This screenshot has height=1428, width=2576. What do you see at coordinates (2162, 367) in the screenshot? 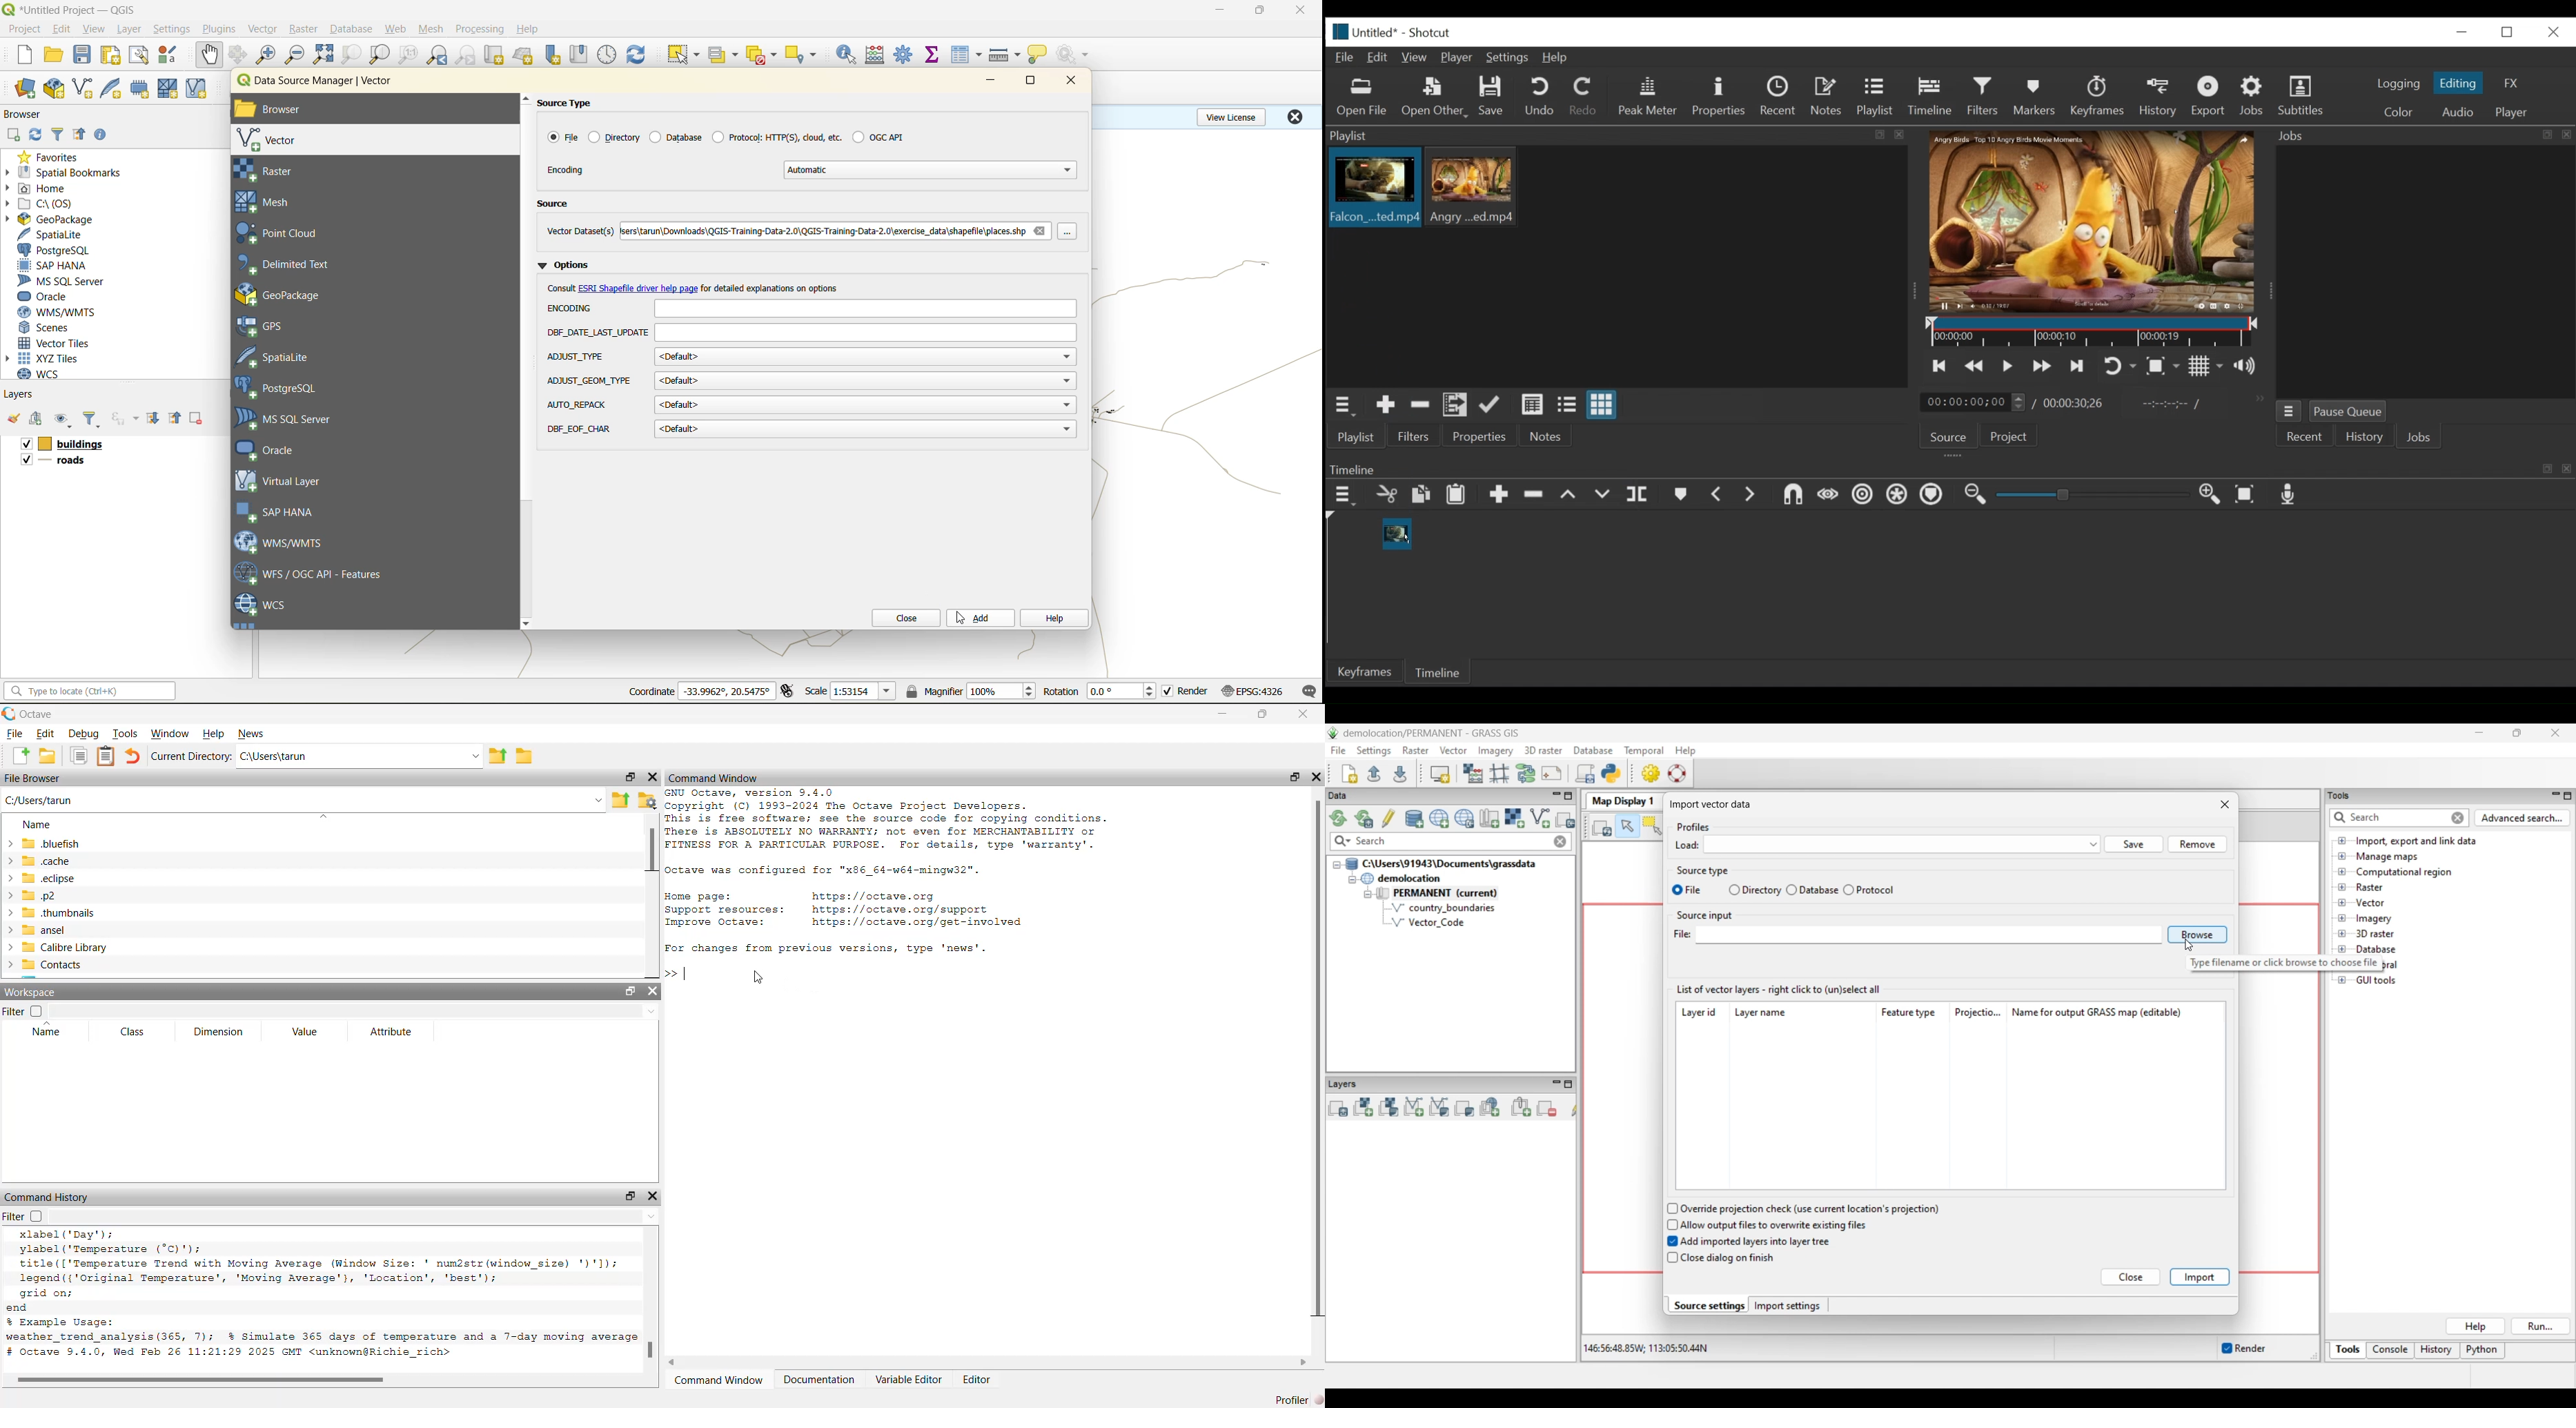
I see `Toggle zoom` at bounding box center [2162, 367].